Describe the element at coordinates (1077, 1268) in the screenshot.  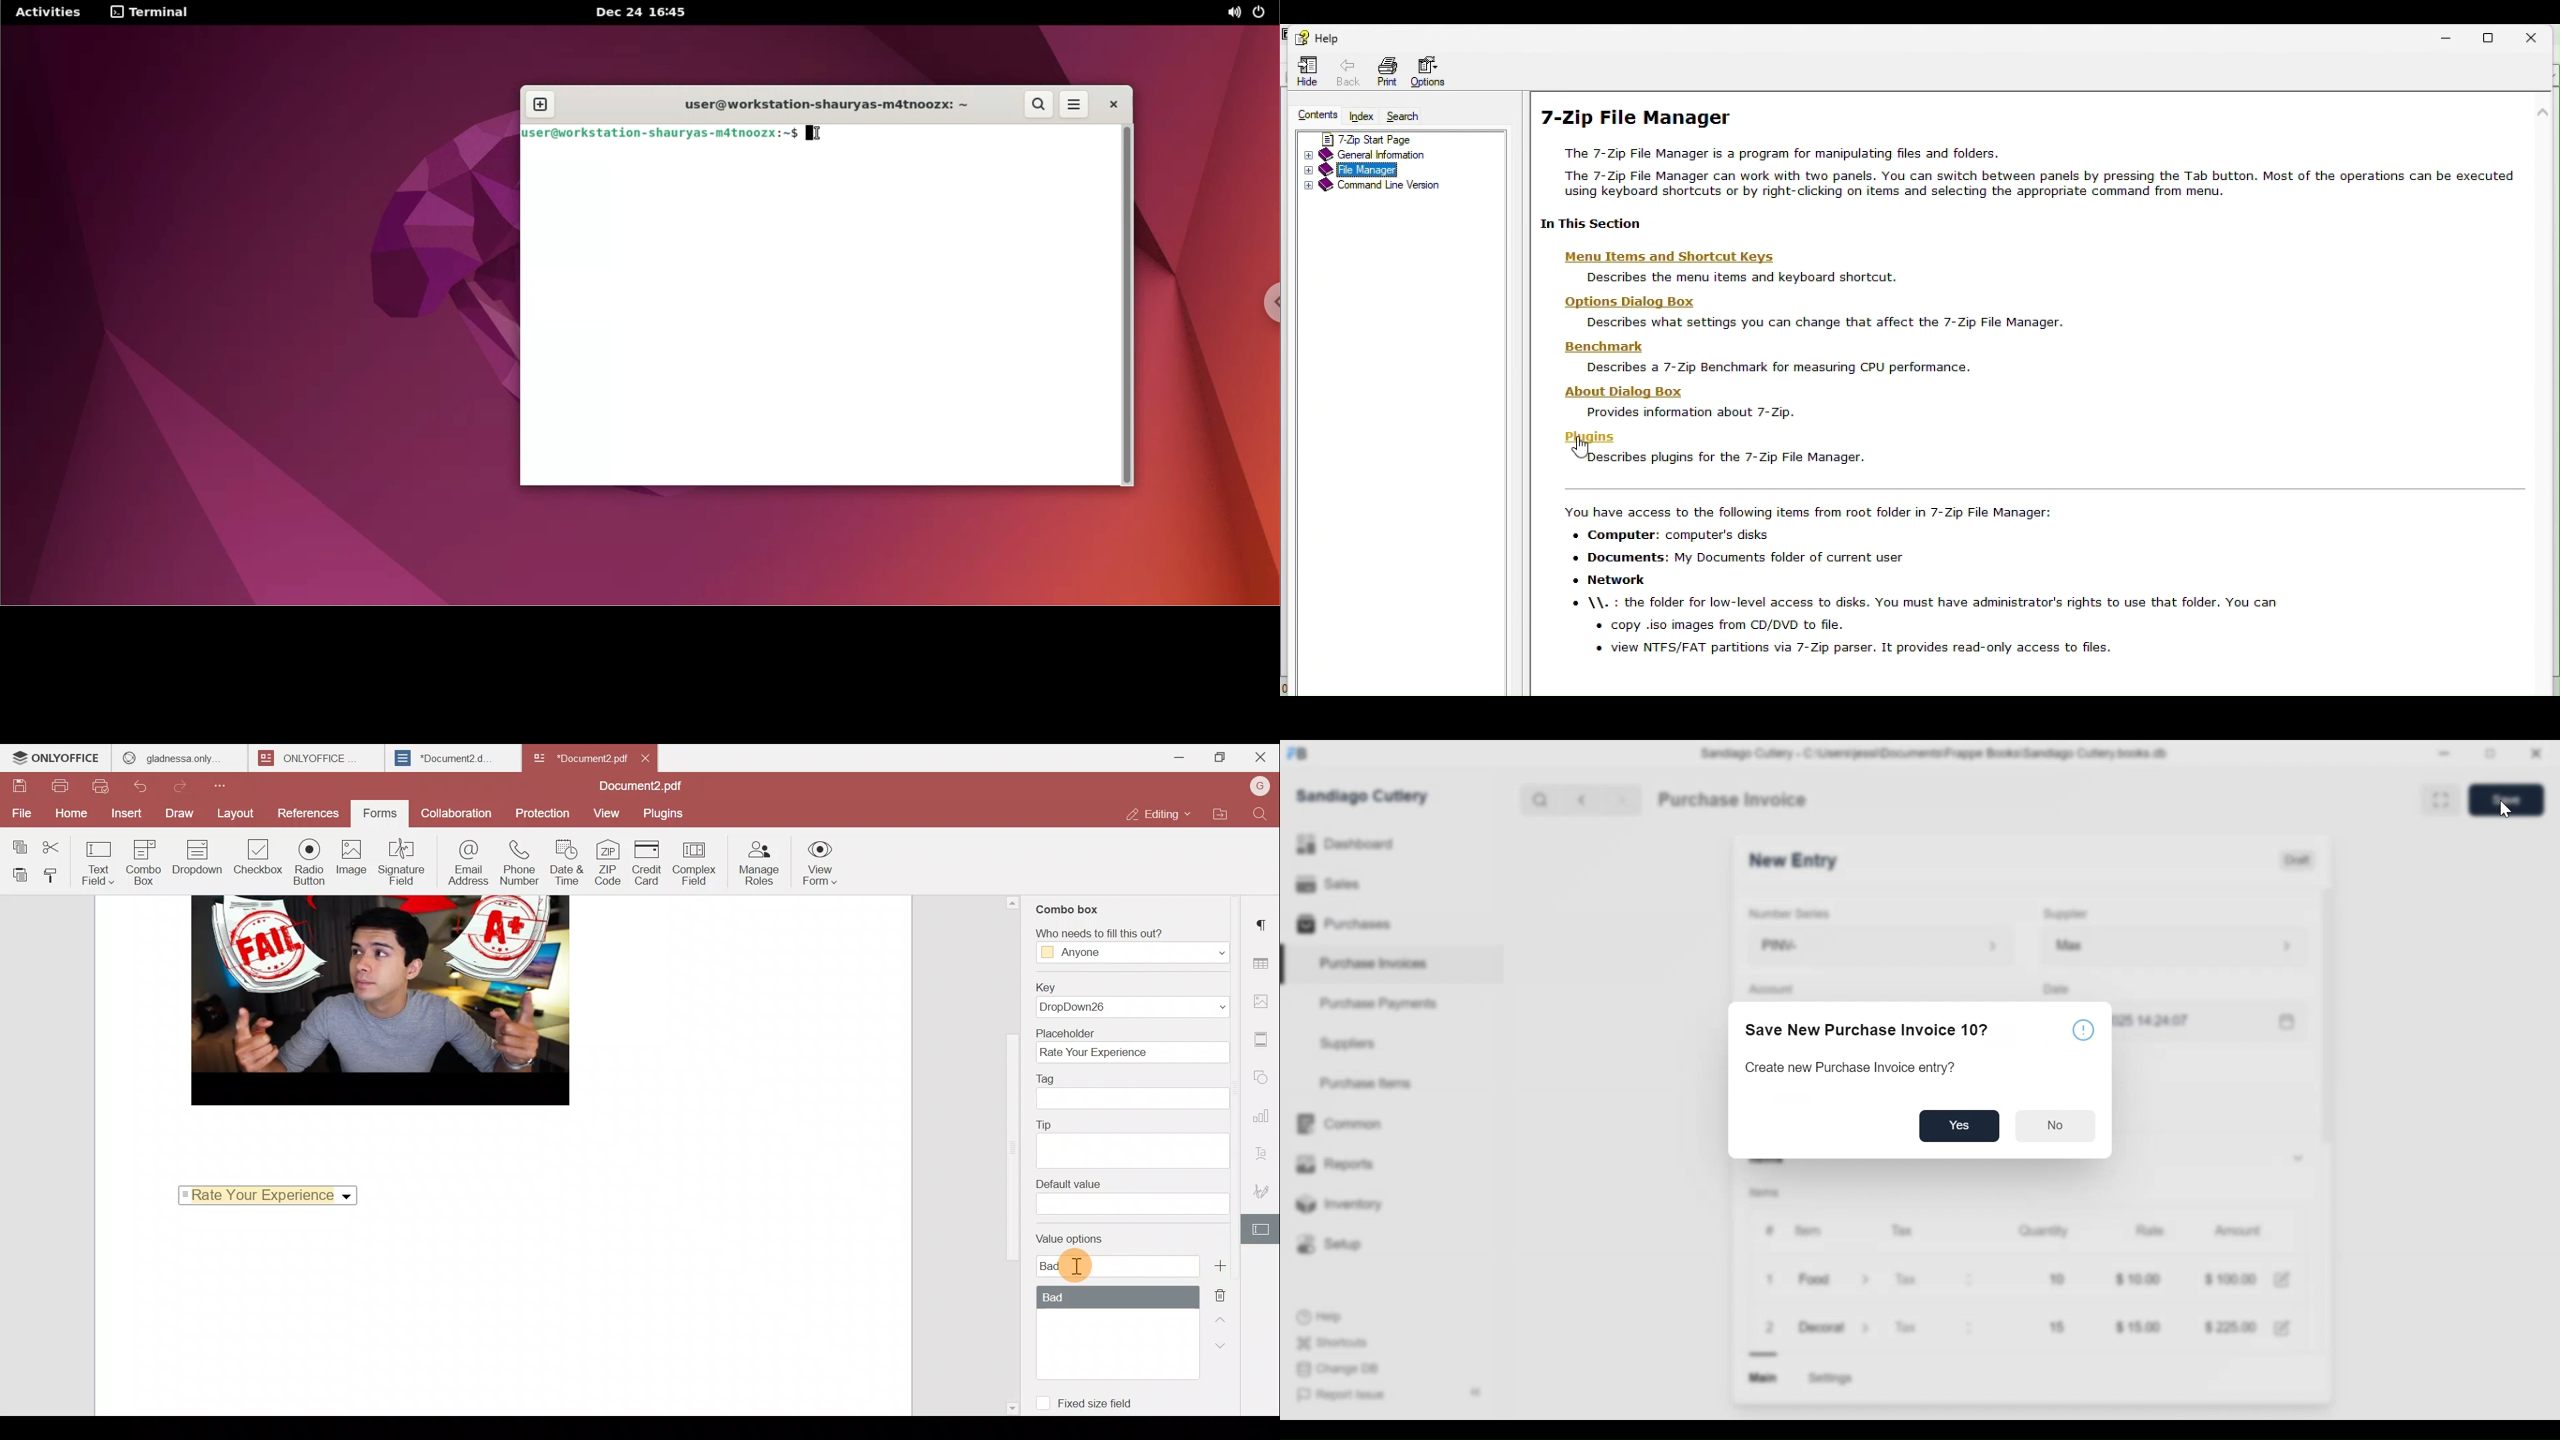
I see `Cursor` at that location.